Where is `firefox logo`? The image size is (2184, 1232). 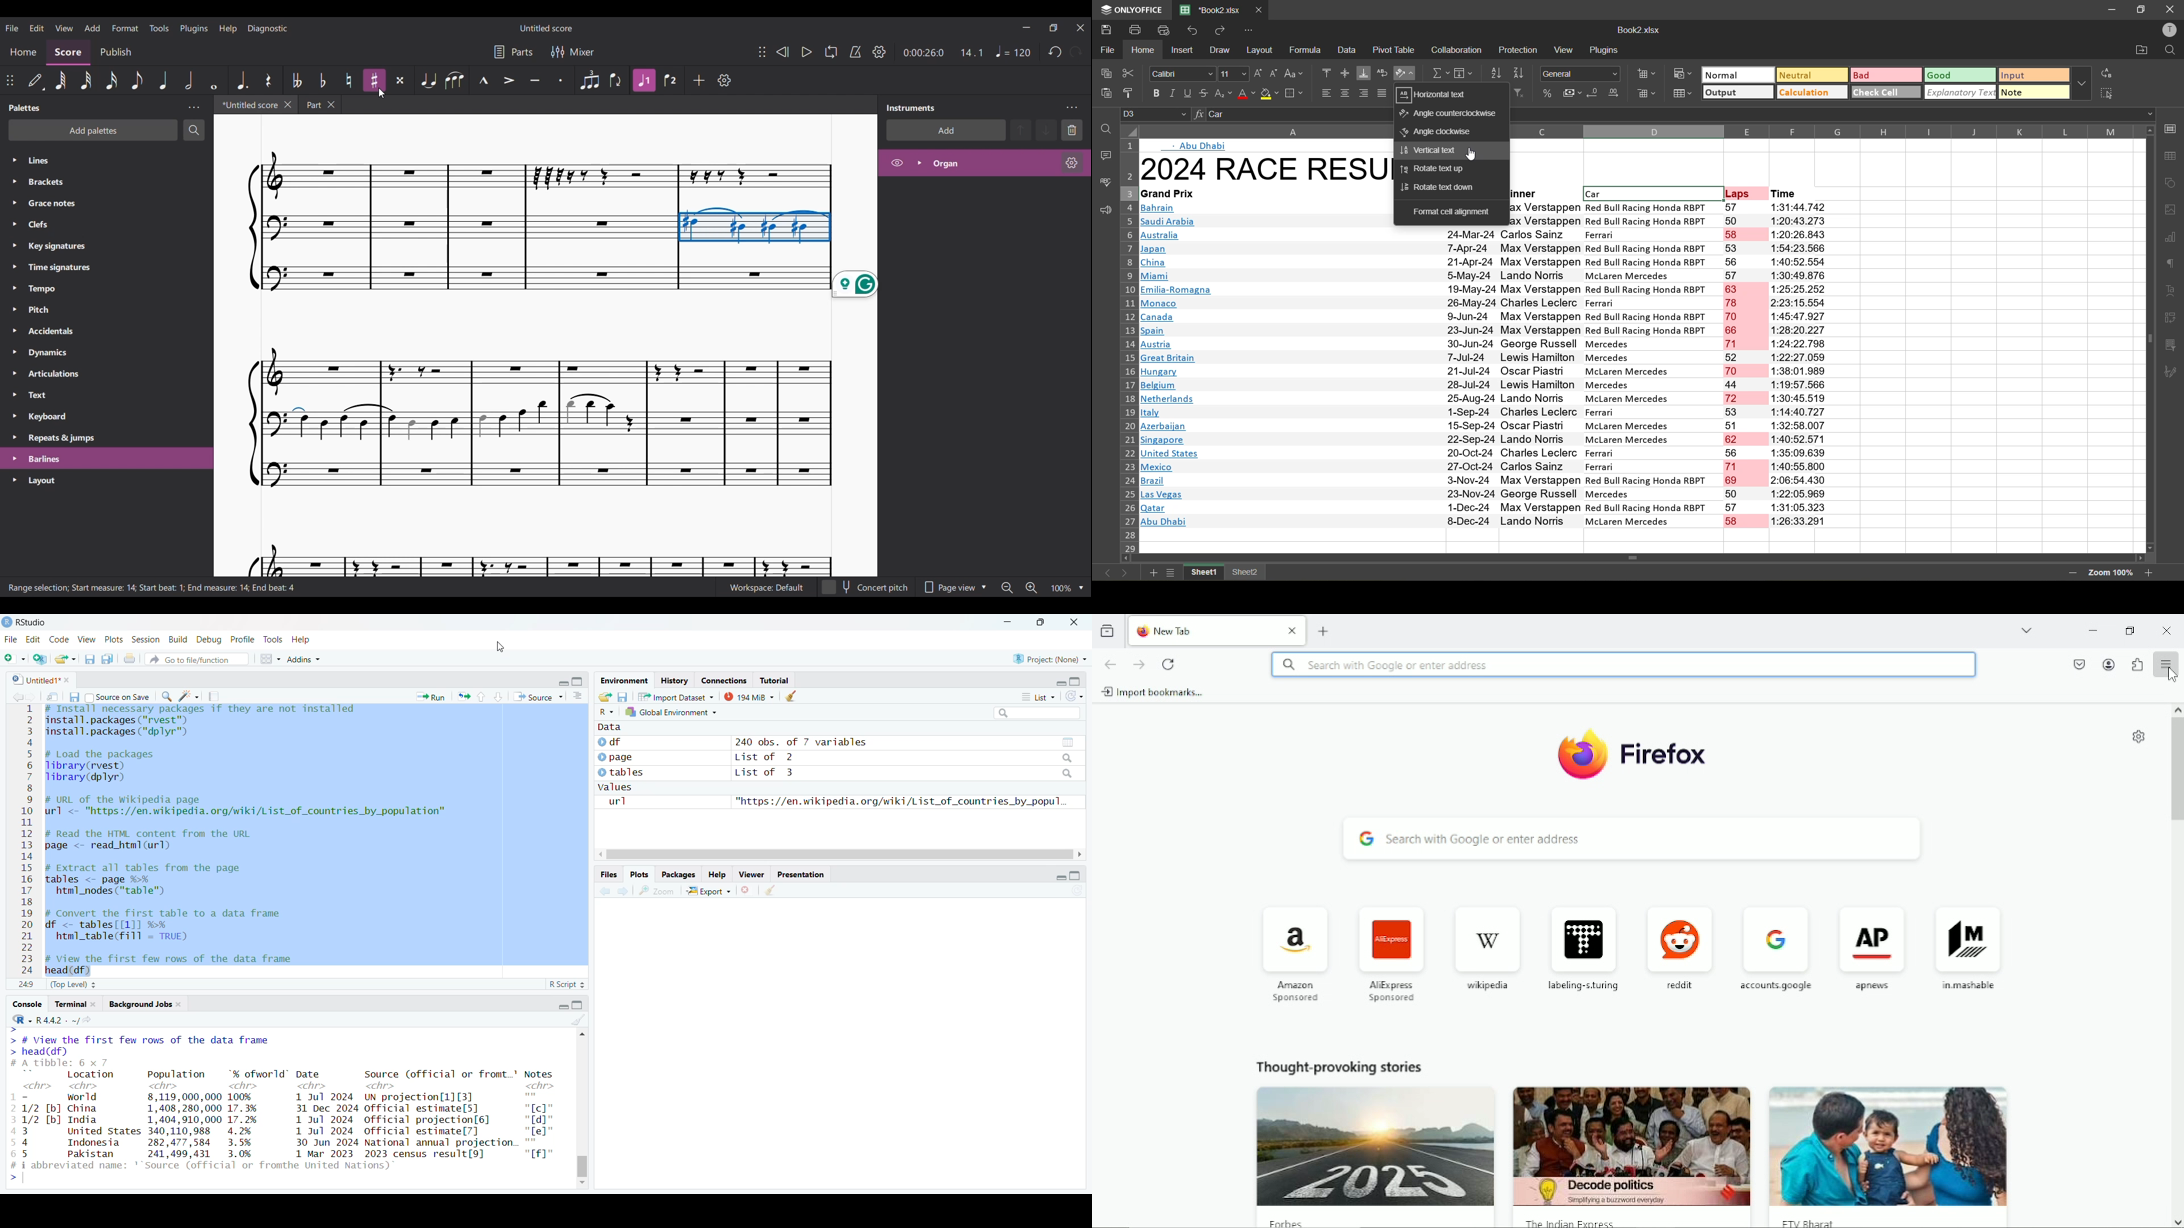
firefox logo is located at coordinates (1142, 633).